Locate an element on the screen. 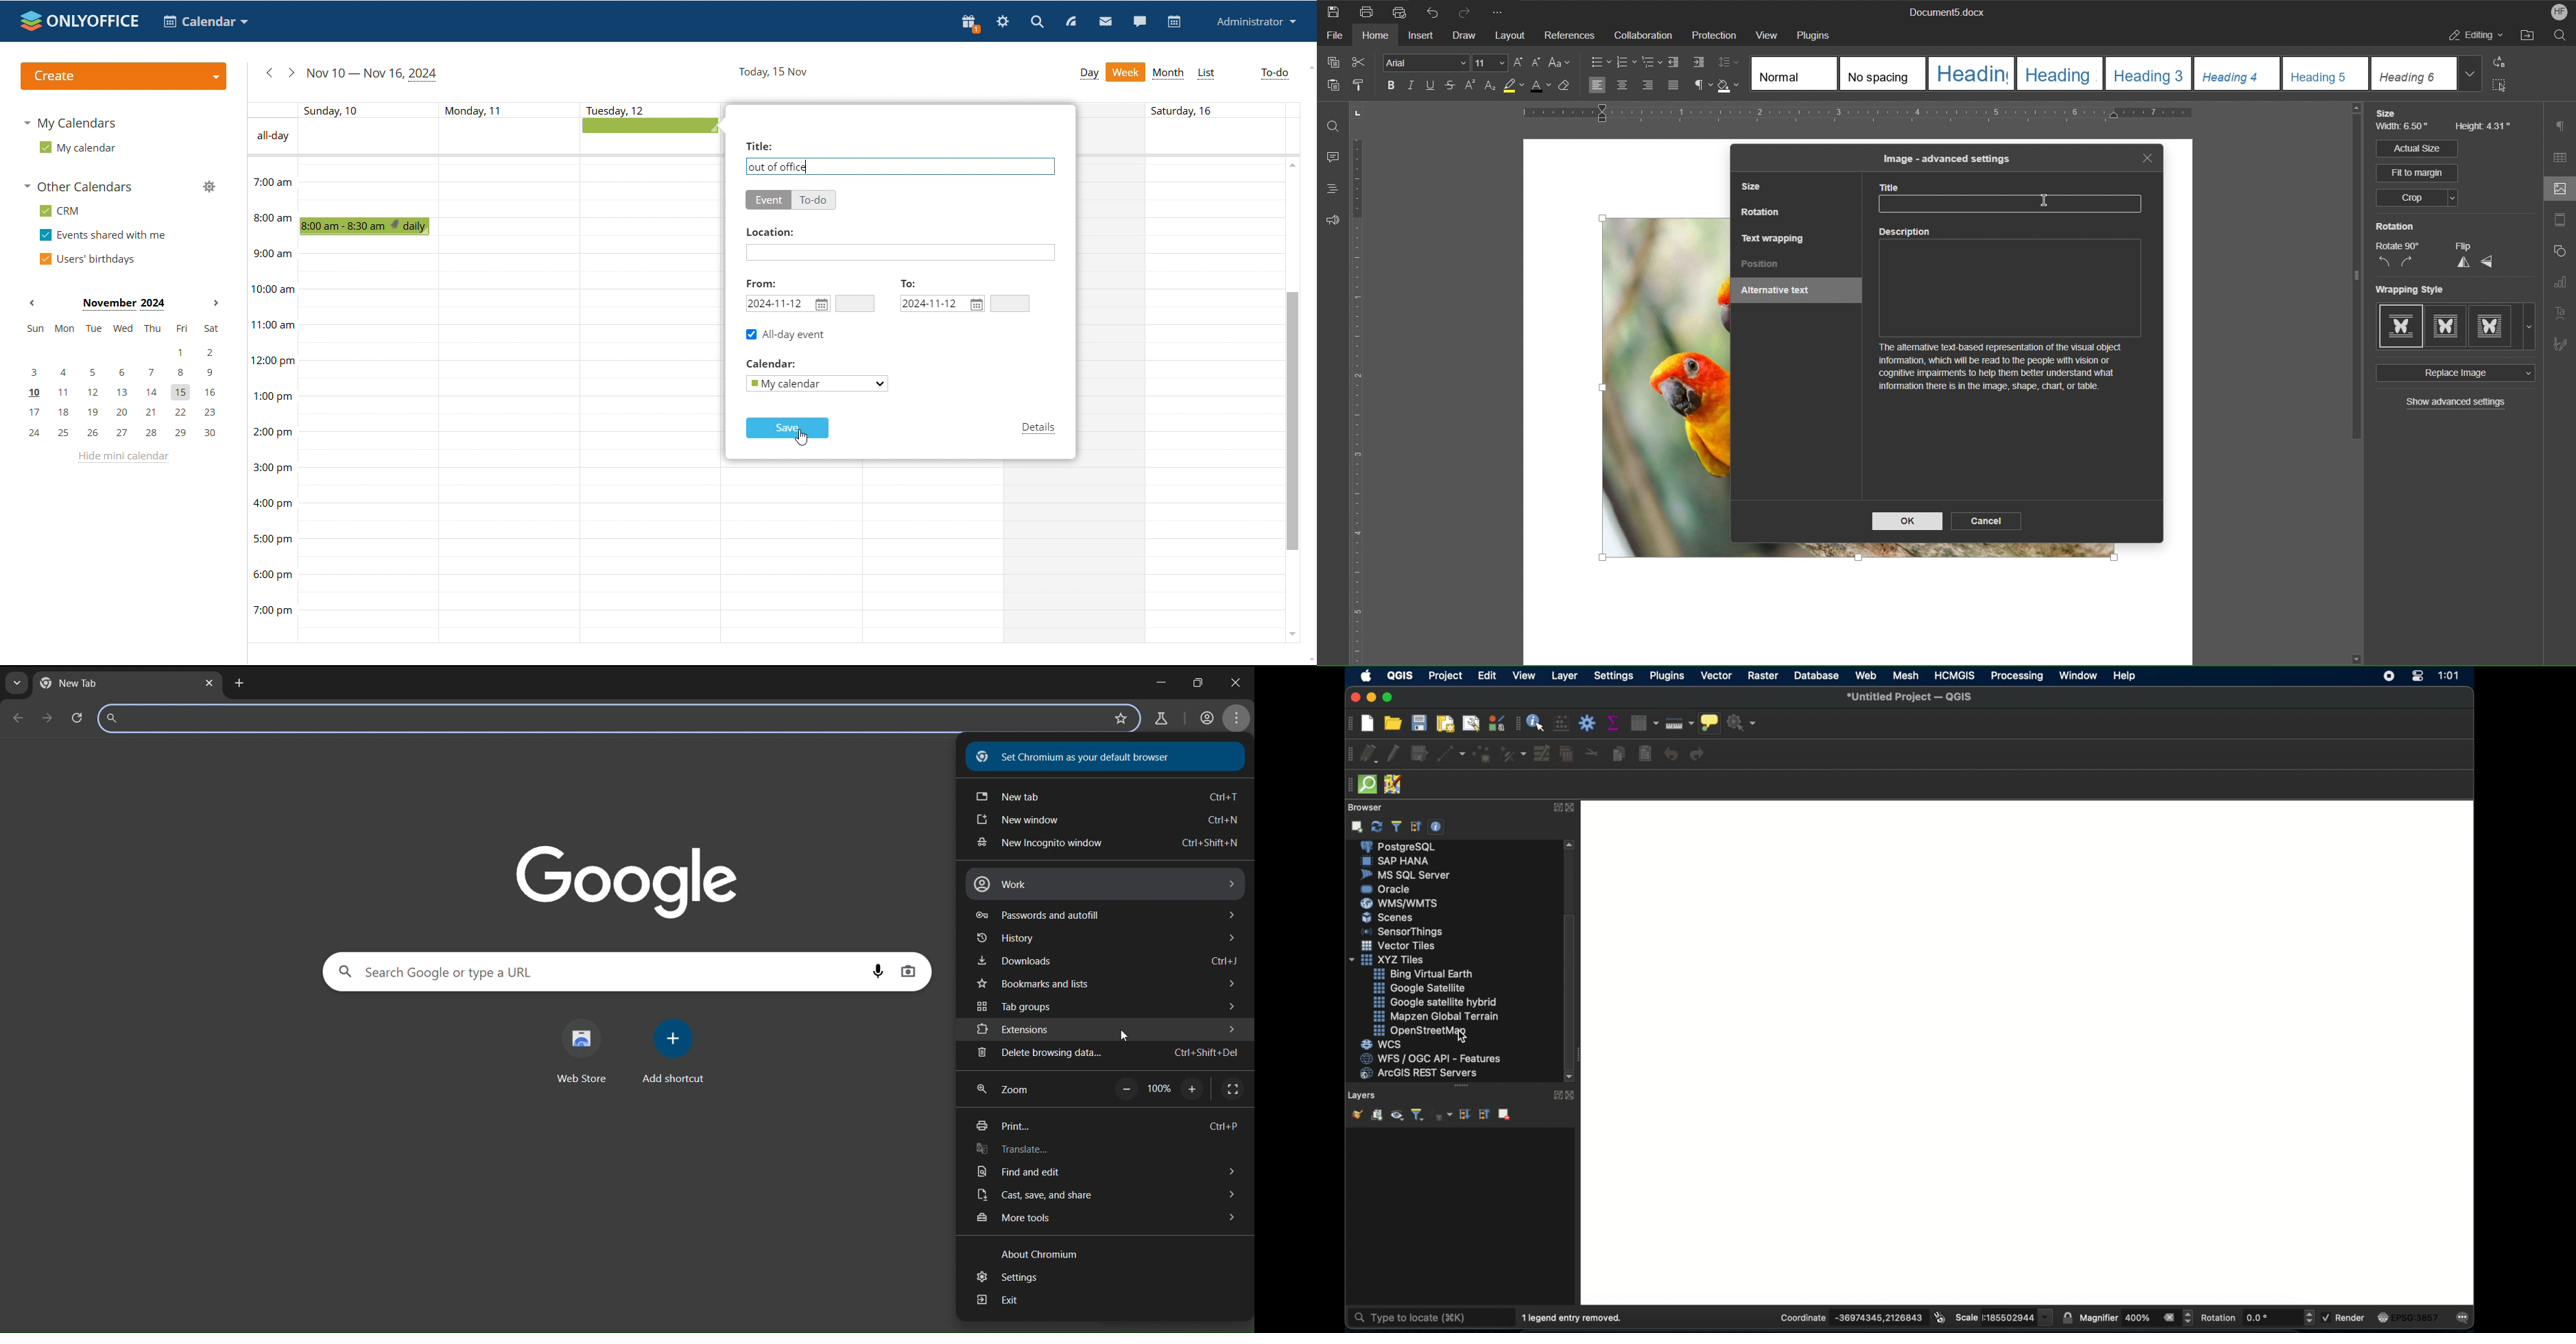 This screenshot has height=1344, width=2576. File is located at coordinates (1331, 37).